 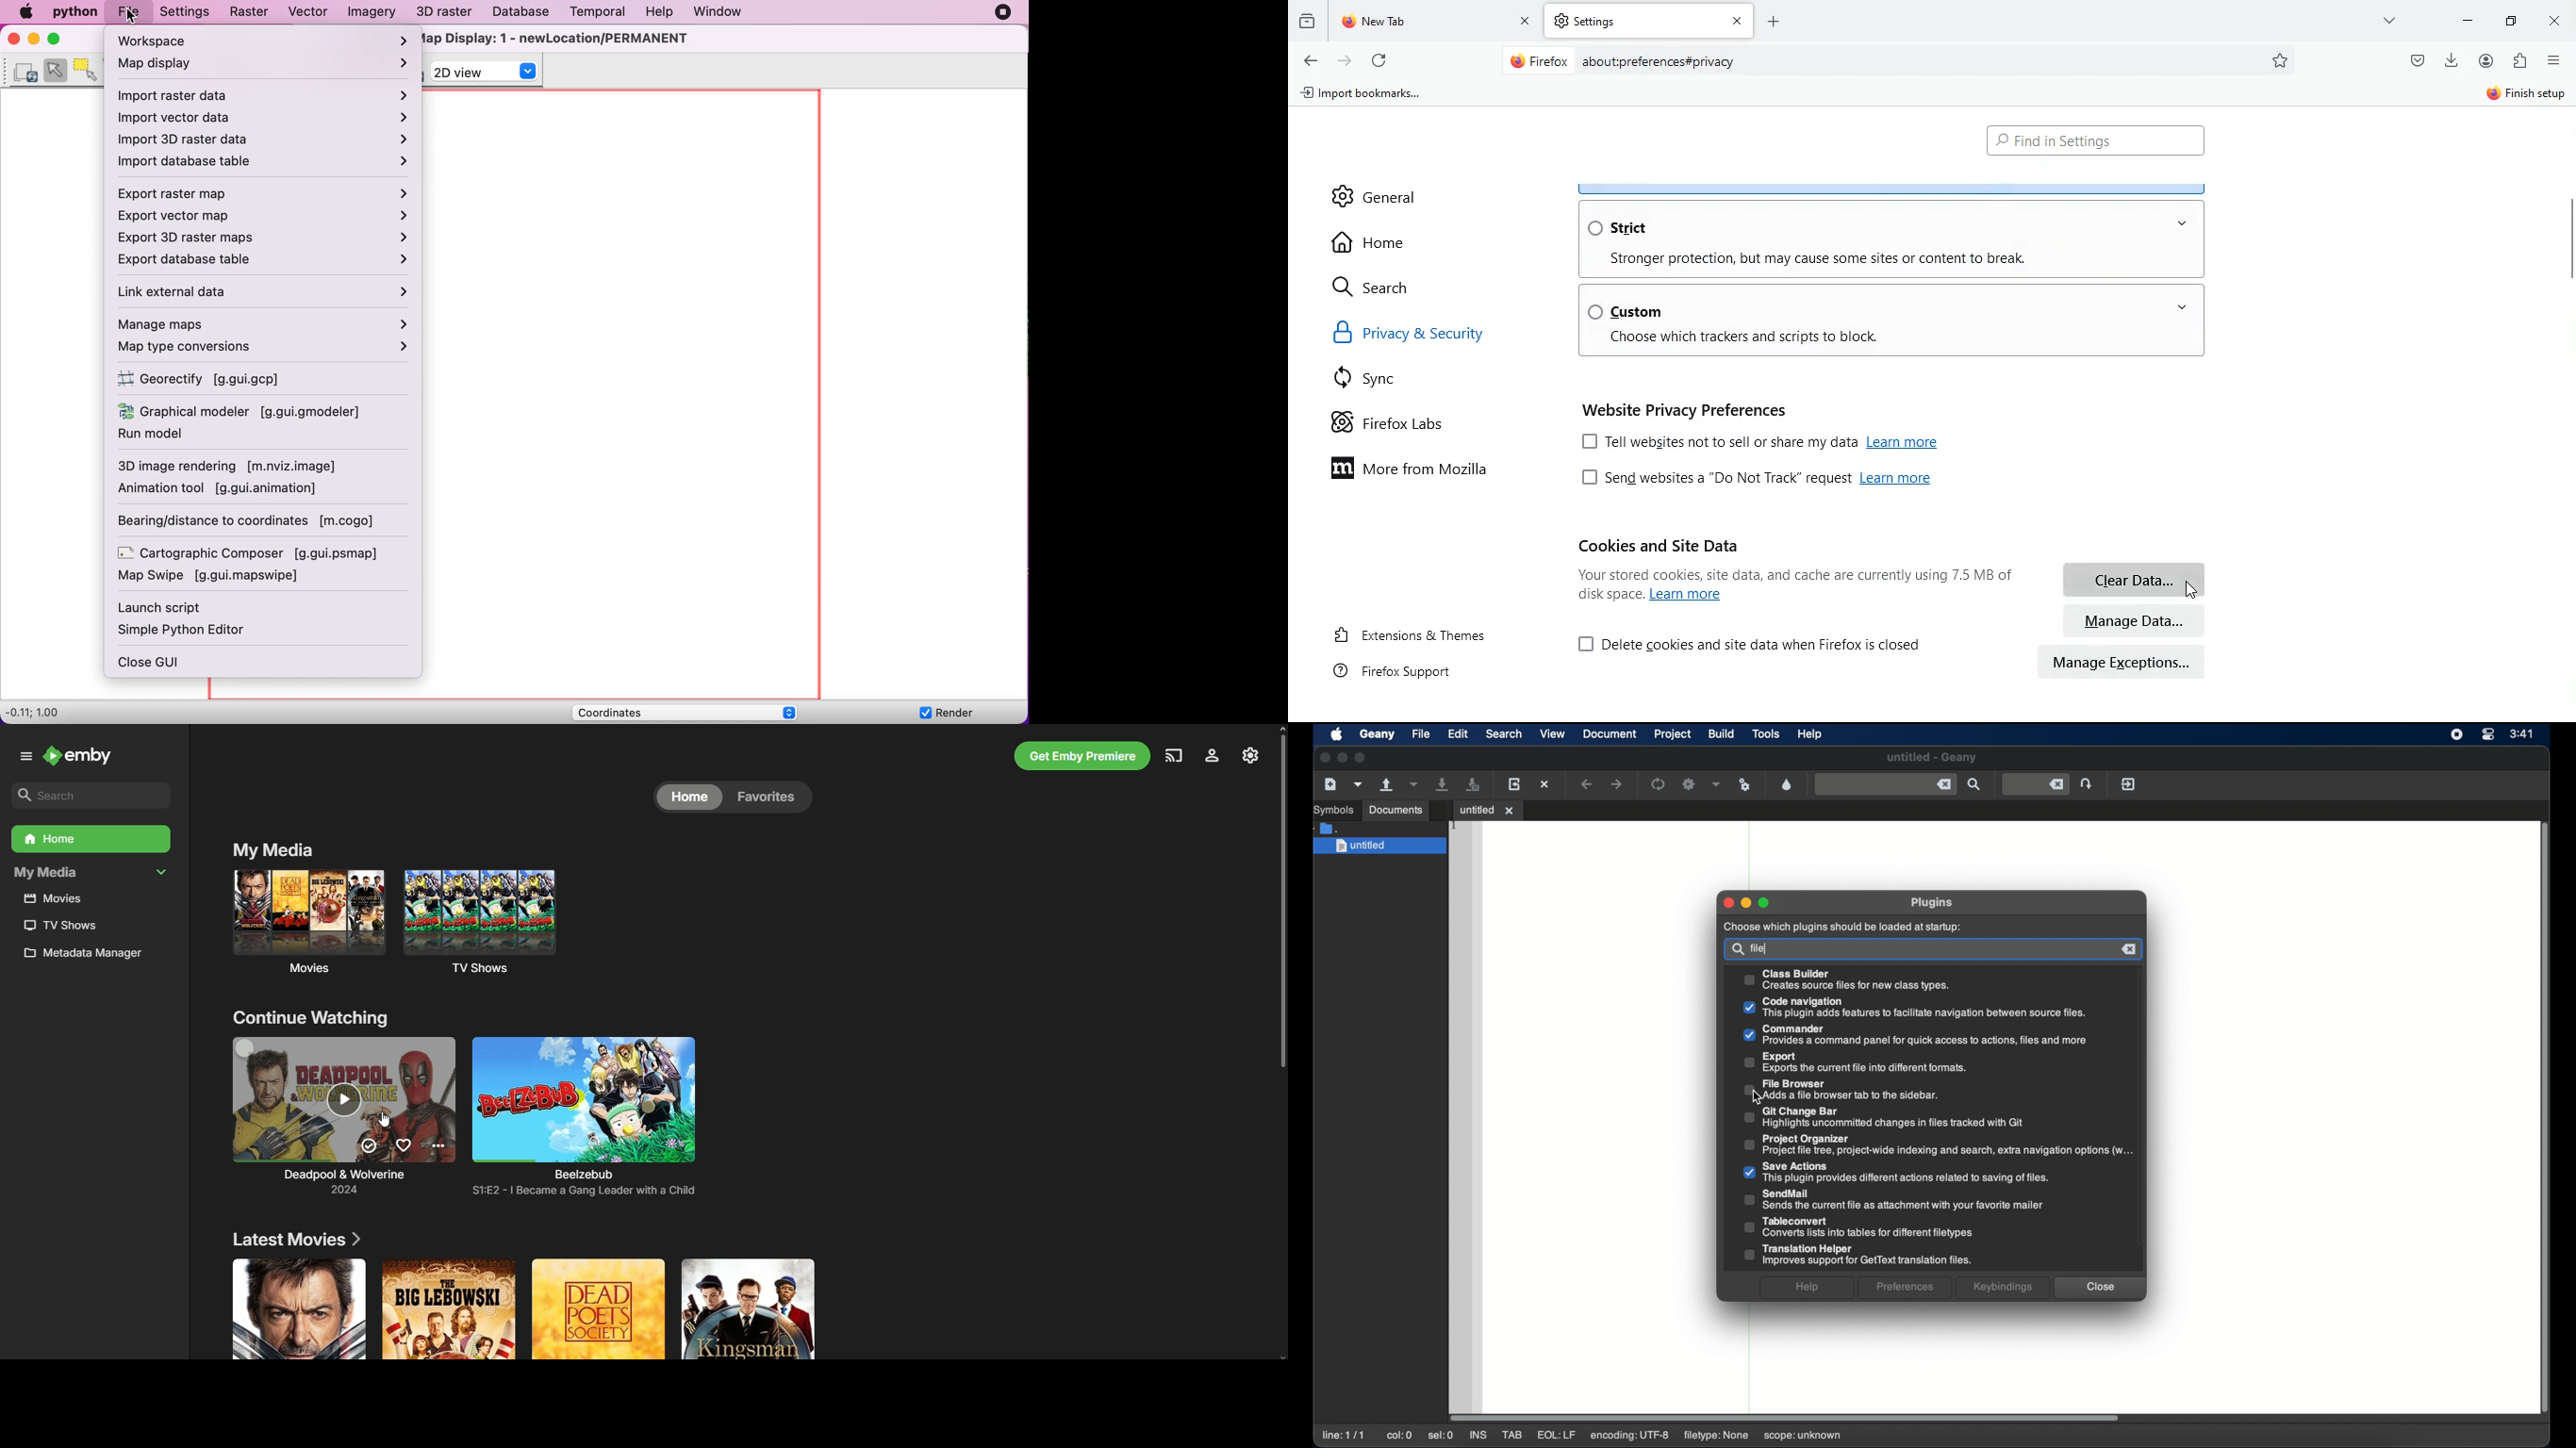 I want to click on [J Send websites a “Do Not Track” request Learn more., so click(x=1752, y=477).